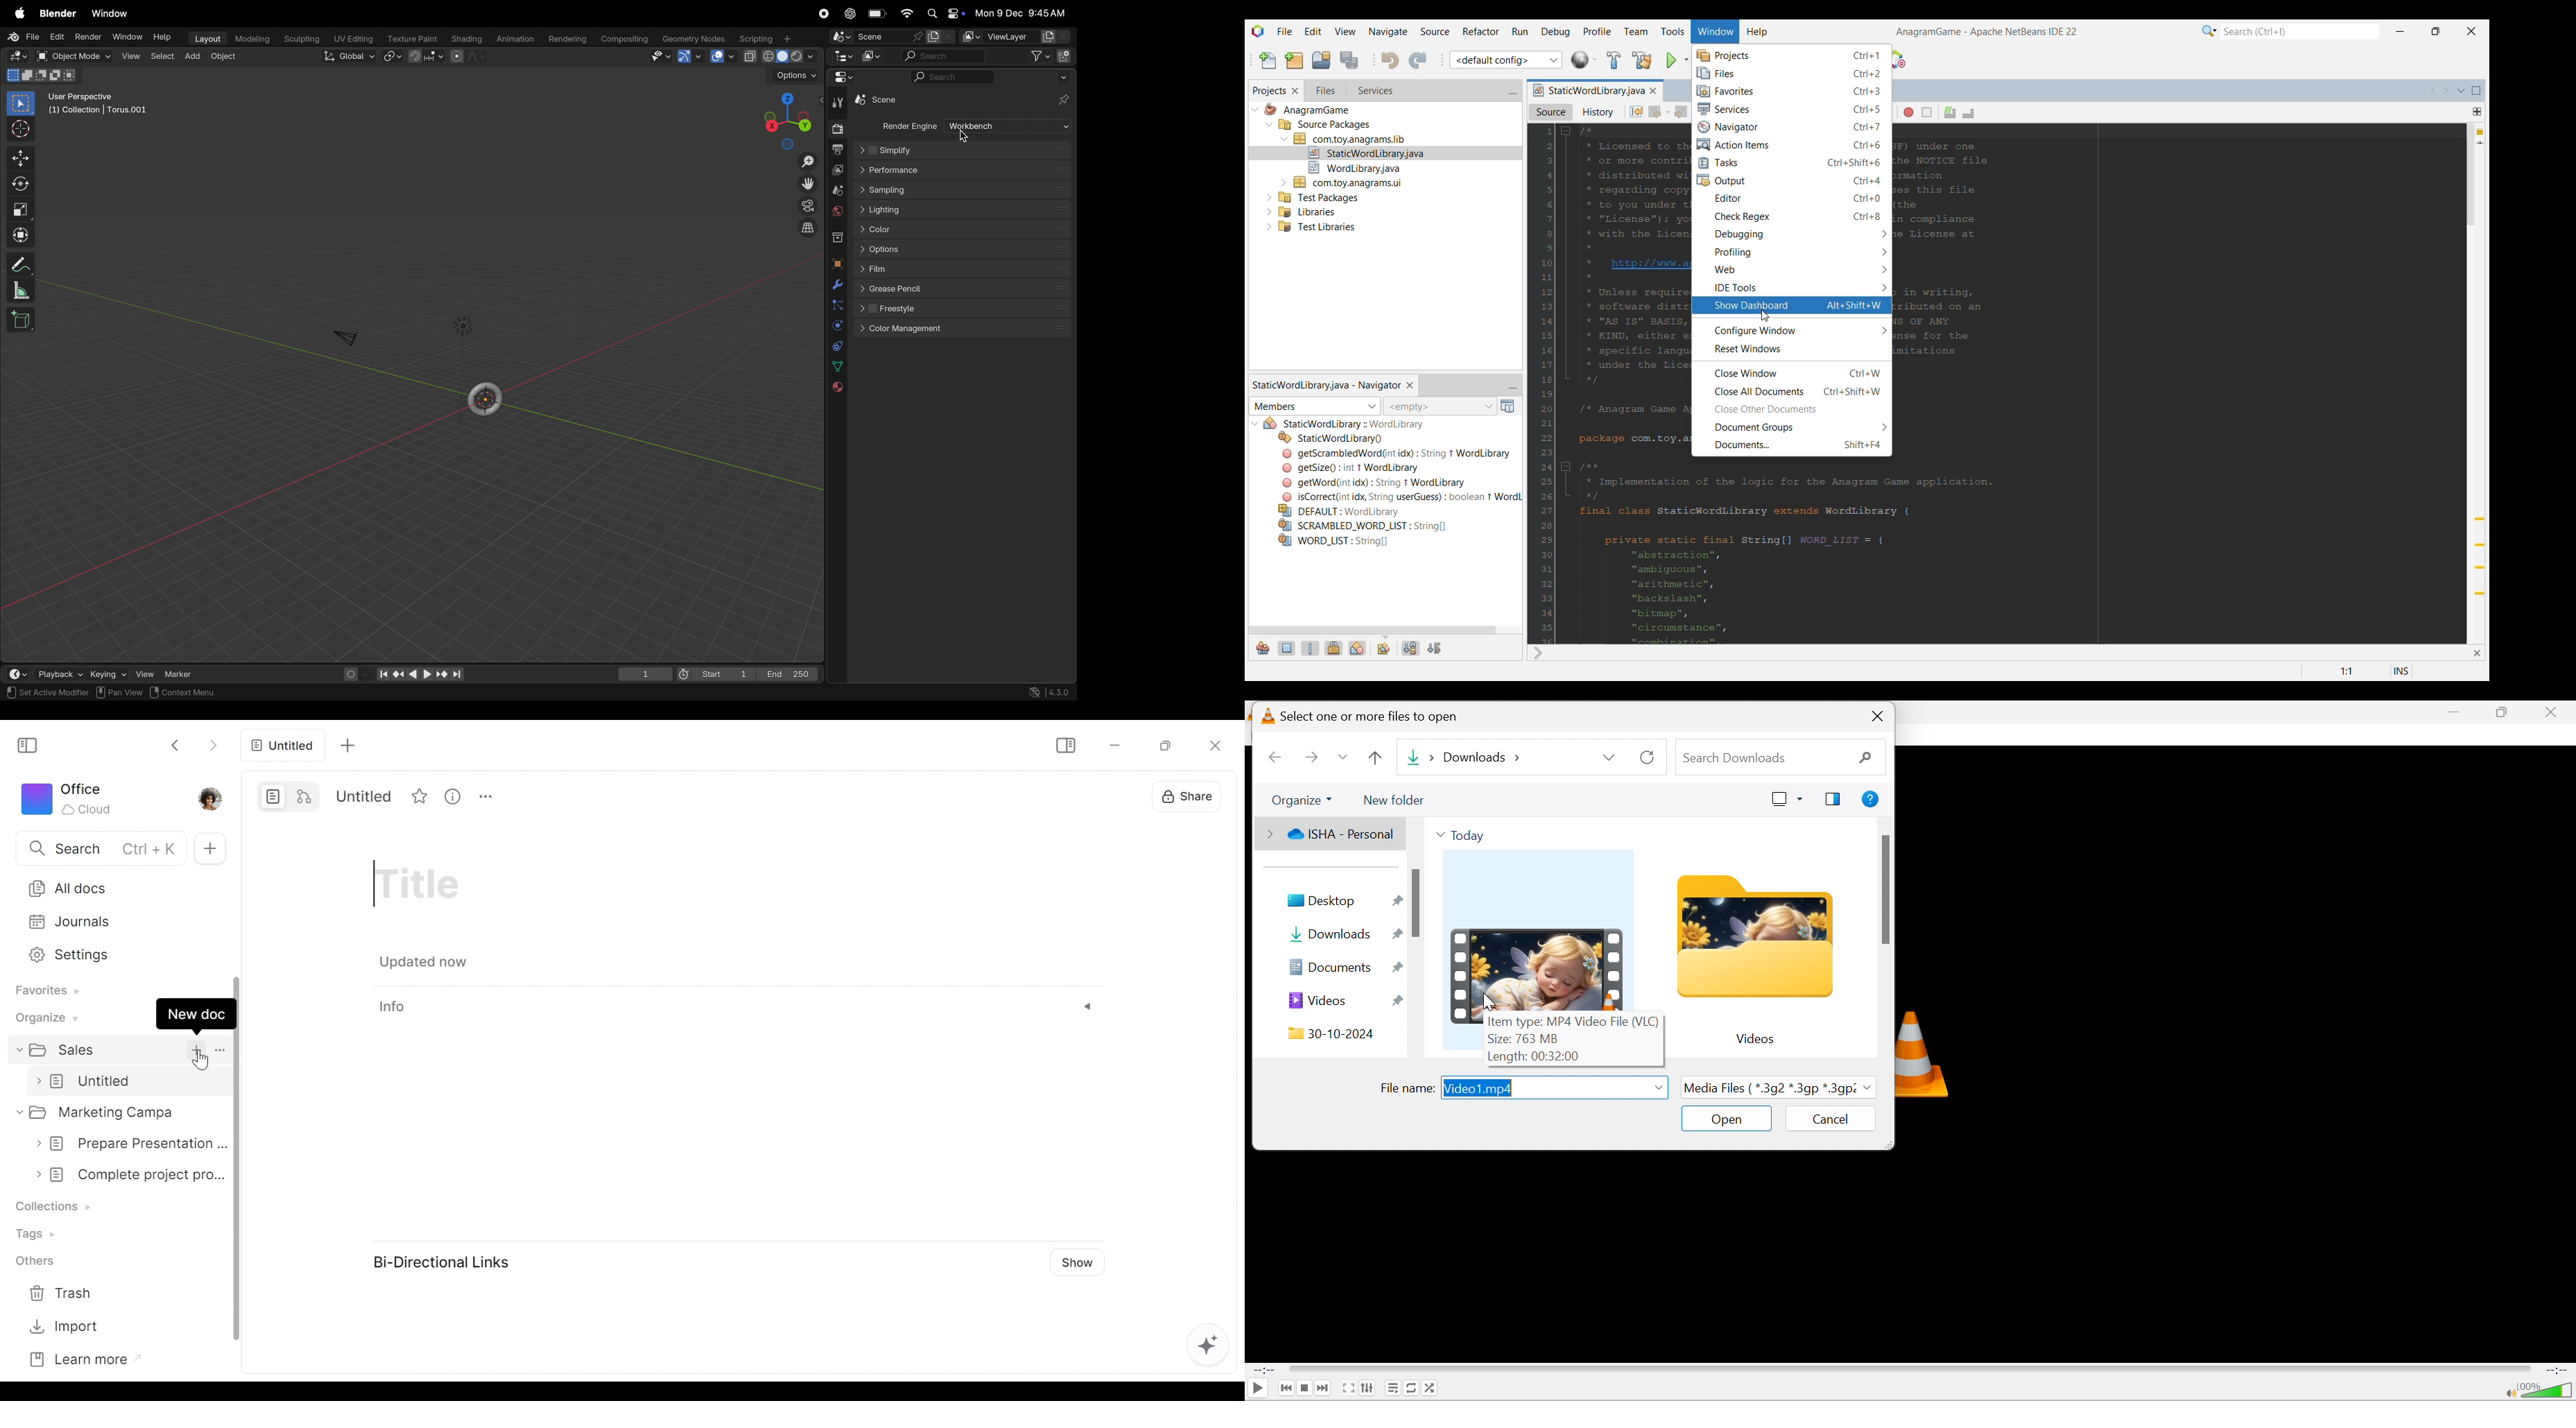 Image resolution: width=2576 pixels, height=1428 pixels. What do you see at coordinates (468, 39) in the screenshot?
I see `shading` at bounding box center [468, 39].